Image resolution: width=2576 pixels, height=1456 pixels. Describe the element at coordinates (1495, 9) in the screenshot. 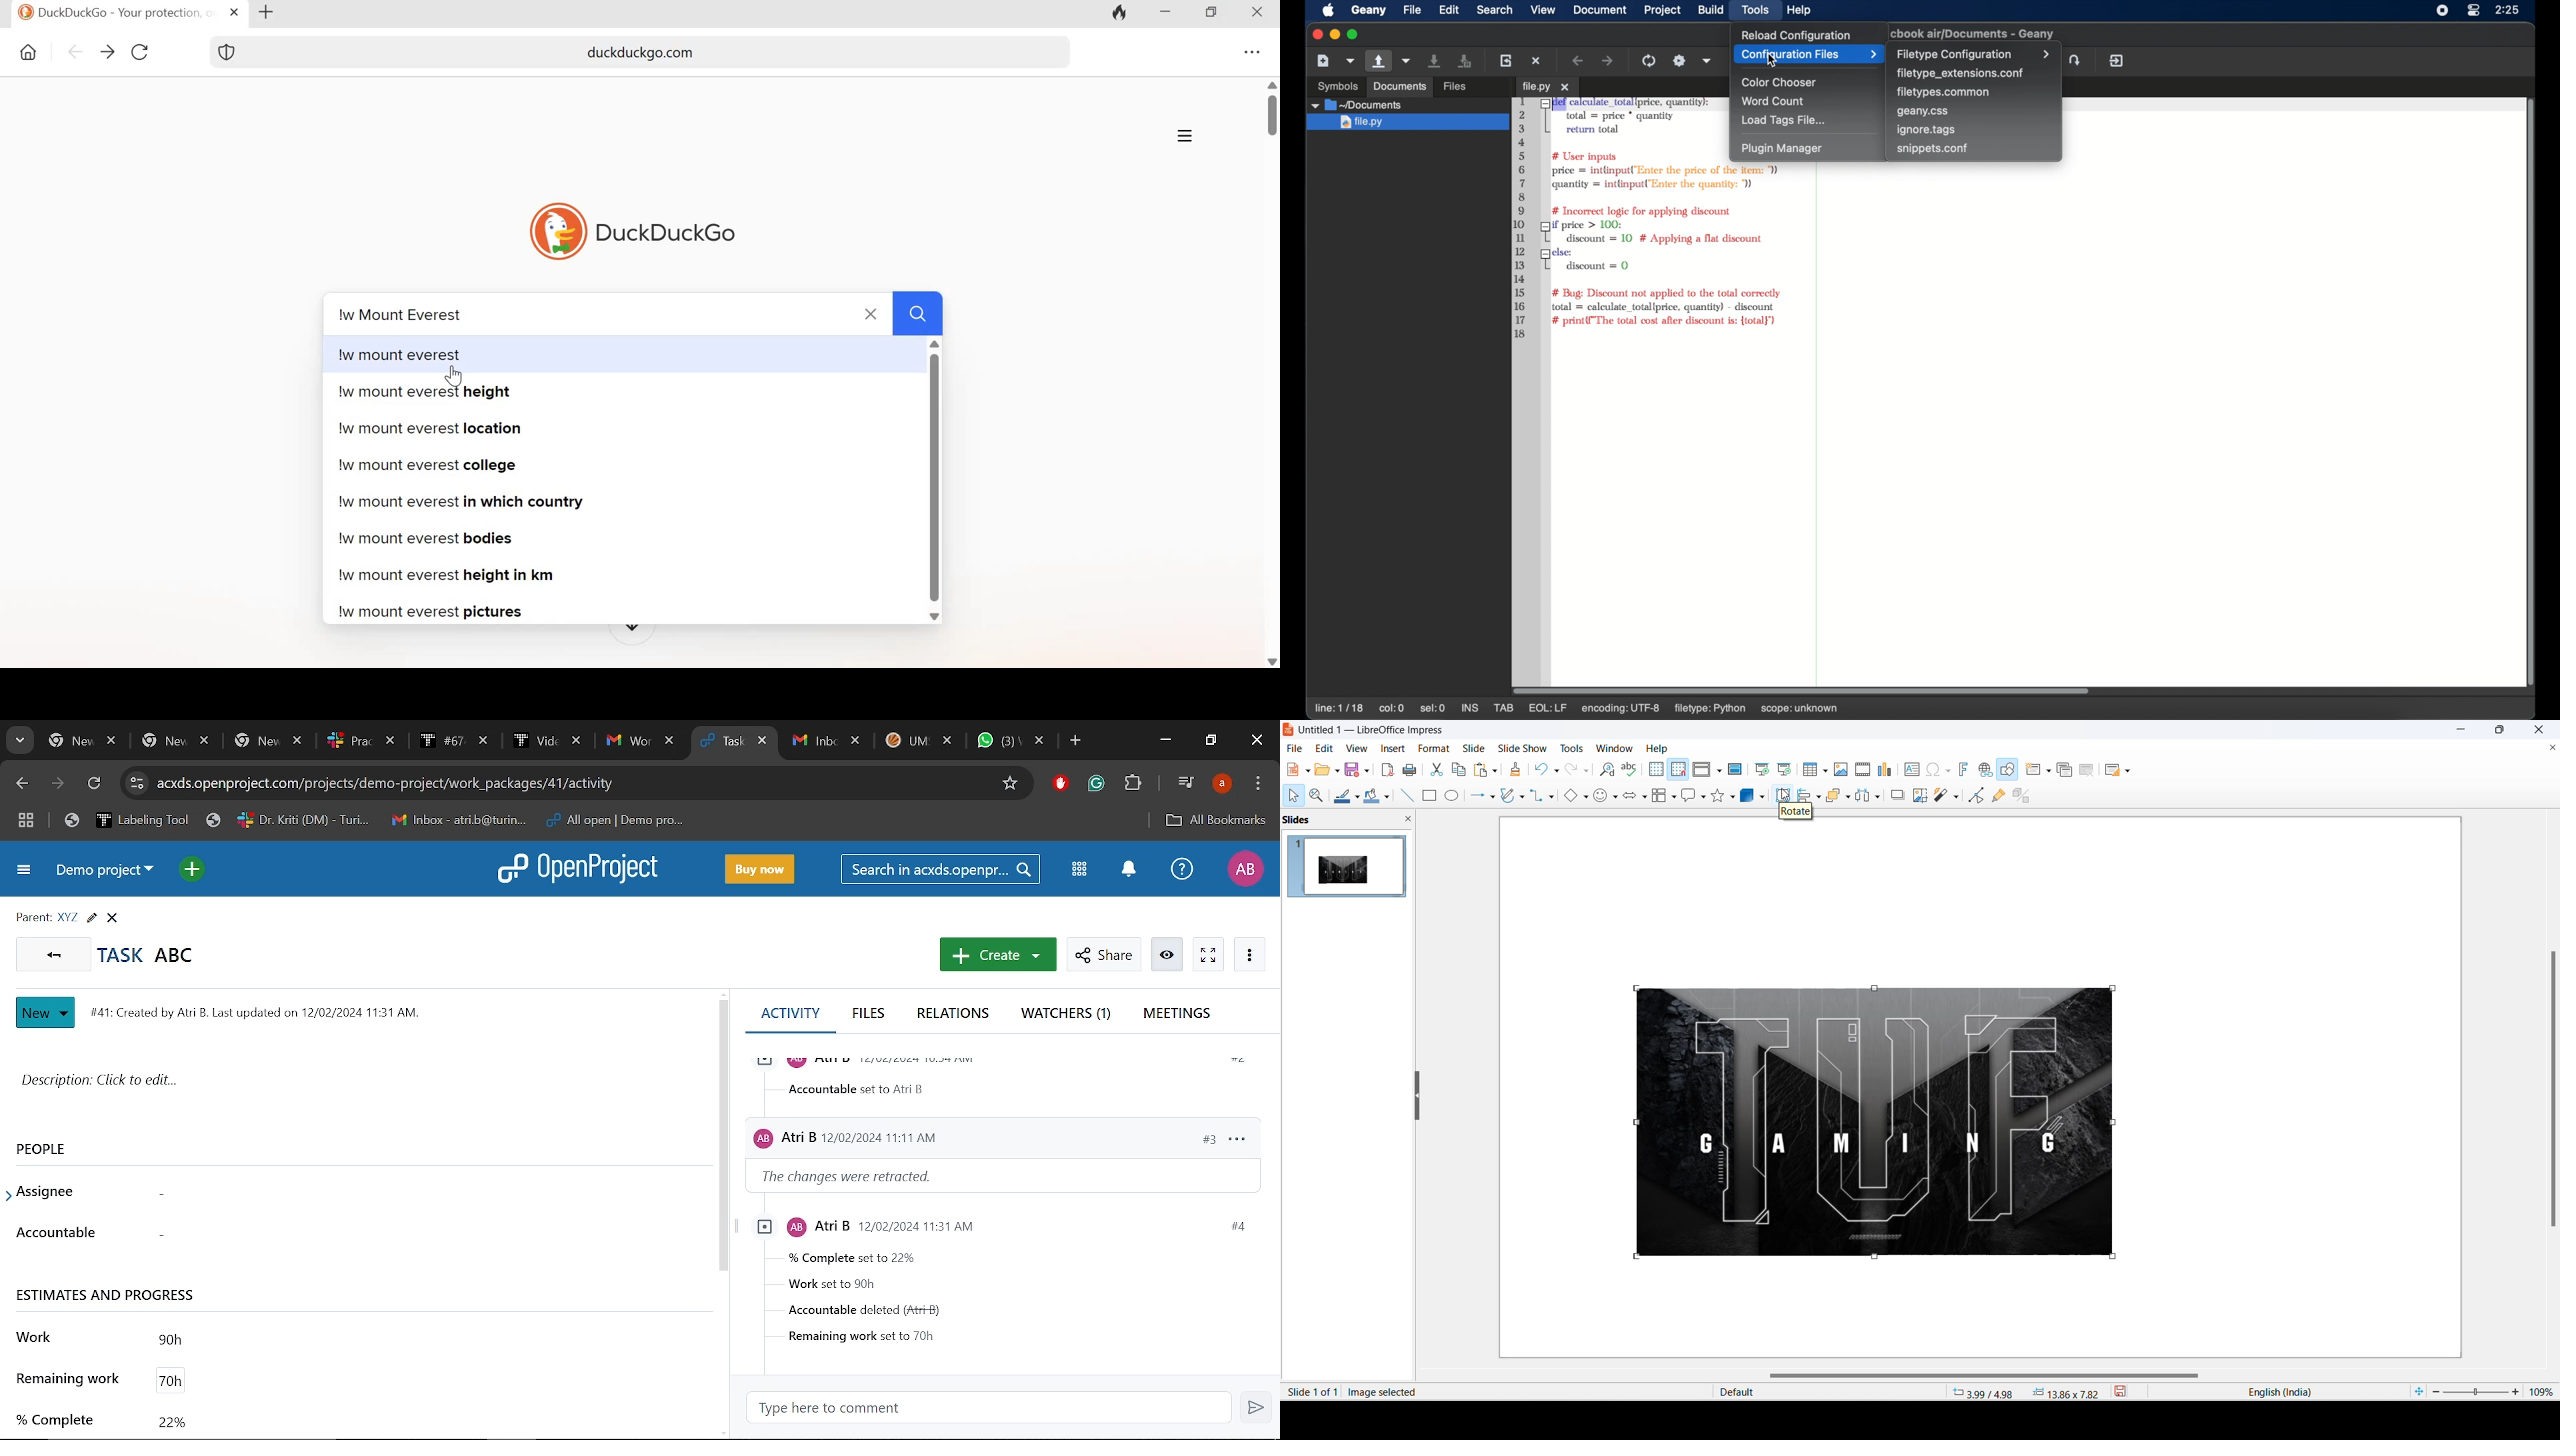

I see `search` at that location.